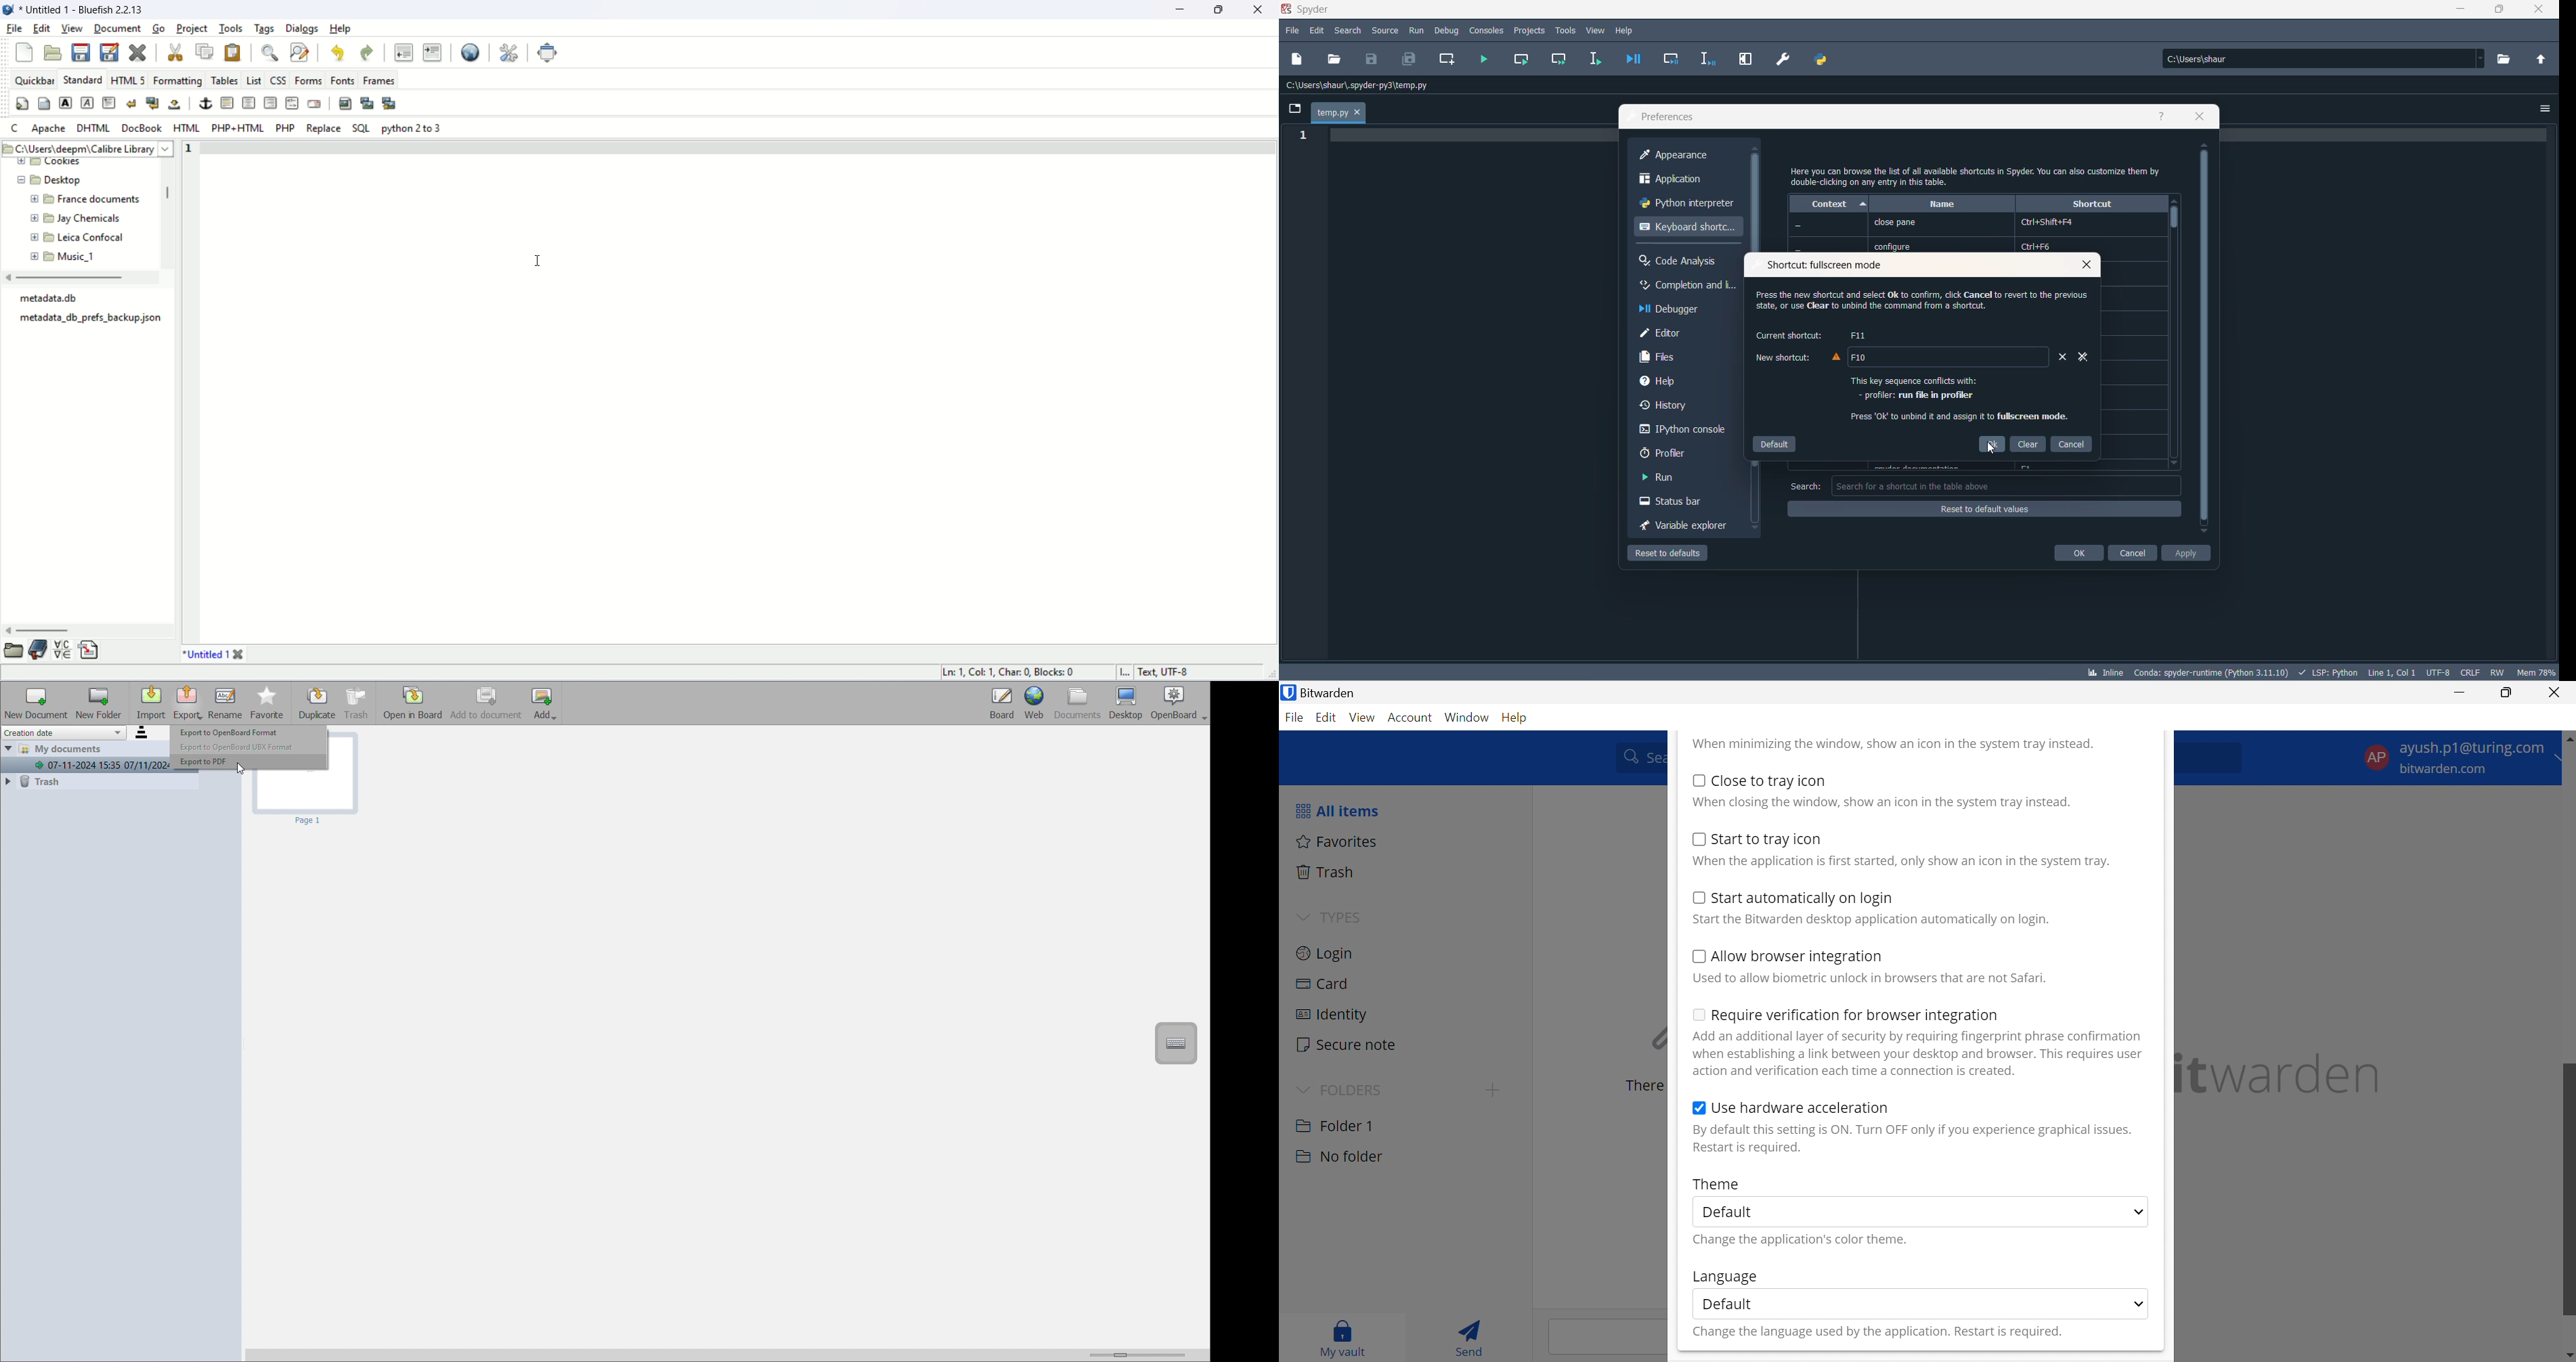 This screenshot has width=2576, height=1372. What do you see at coordinates (318, 704) in the screenshot?
I see `duplicate` at bounding box center [318, 704].